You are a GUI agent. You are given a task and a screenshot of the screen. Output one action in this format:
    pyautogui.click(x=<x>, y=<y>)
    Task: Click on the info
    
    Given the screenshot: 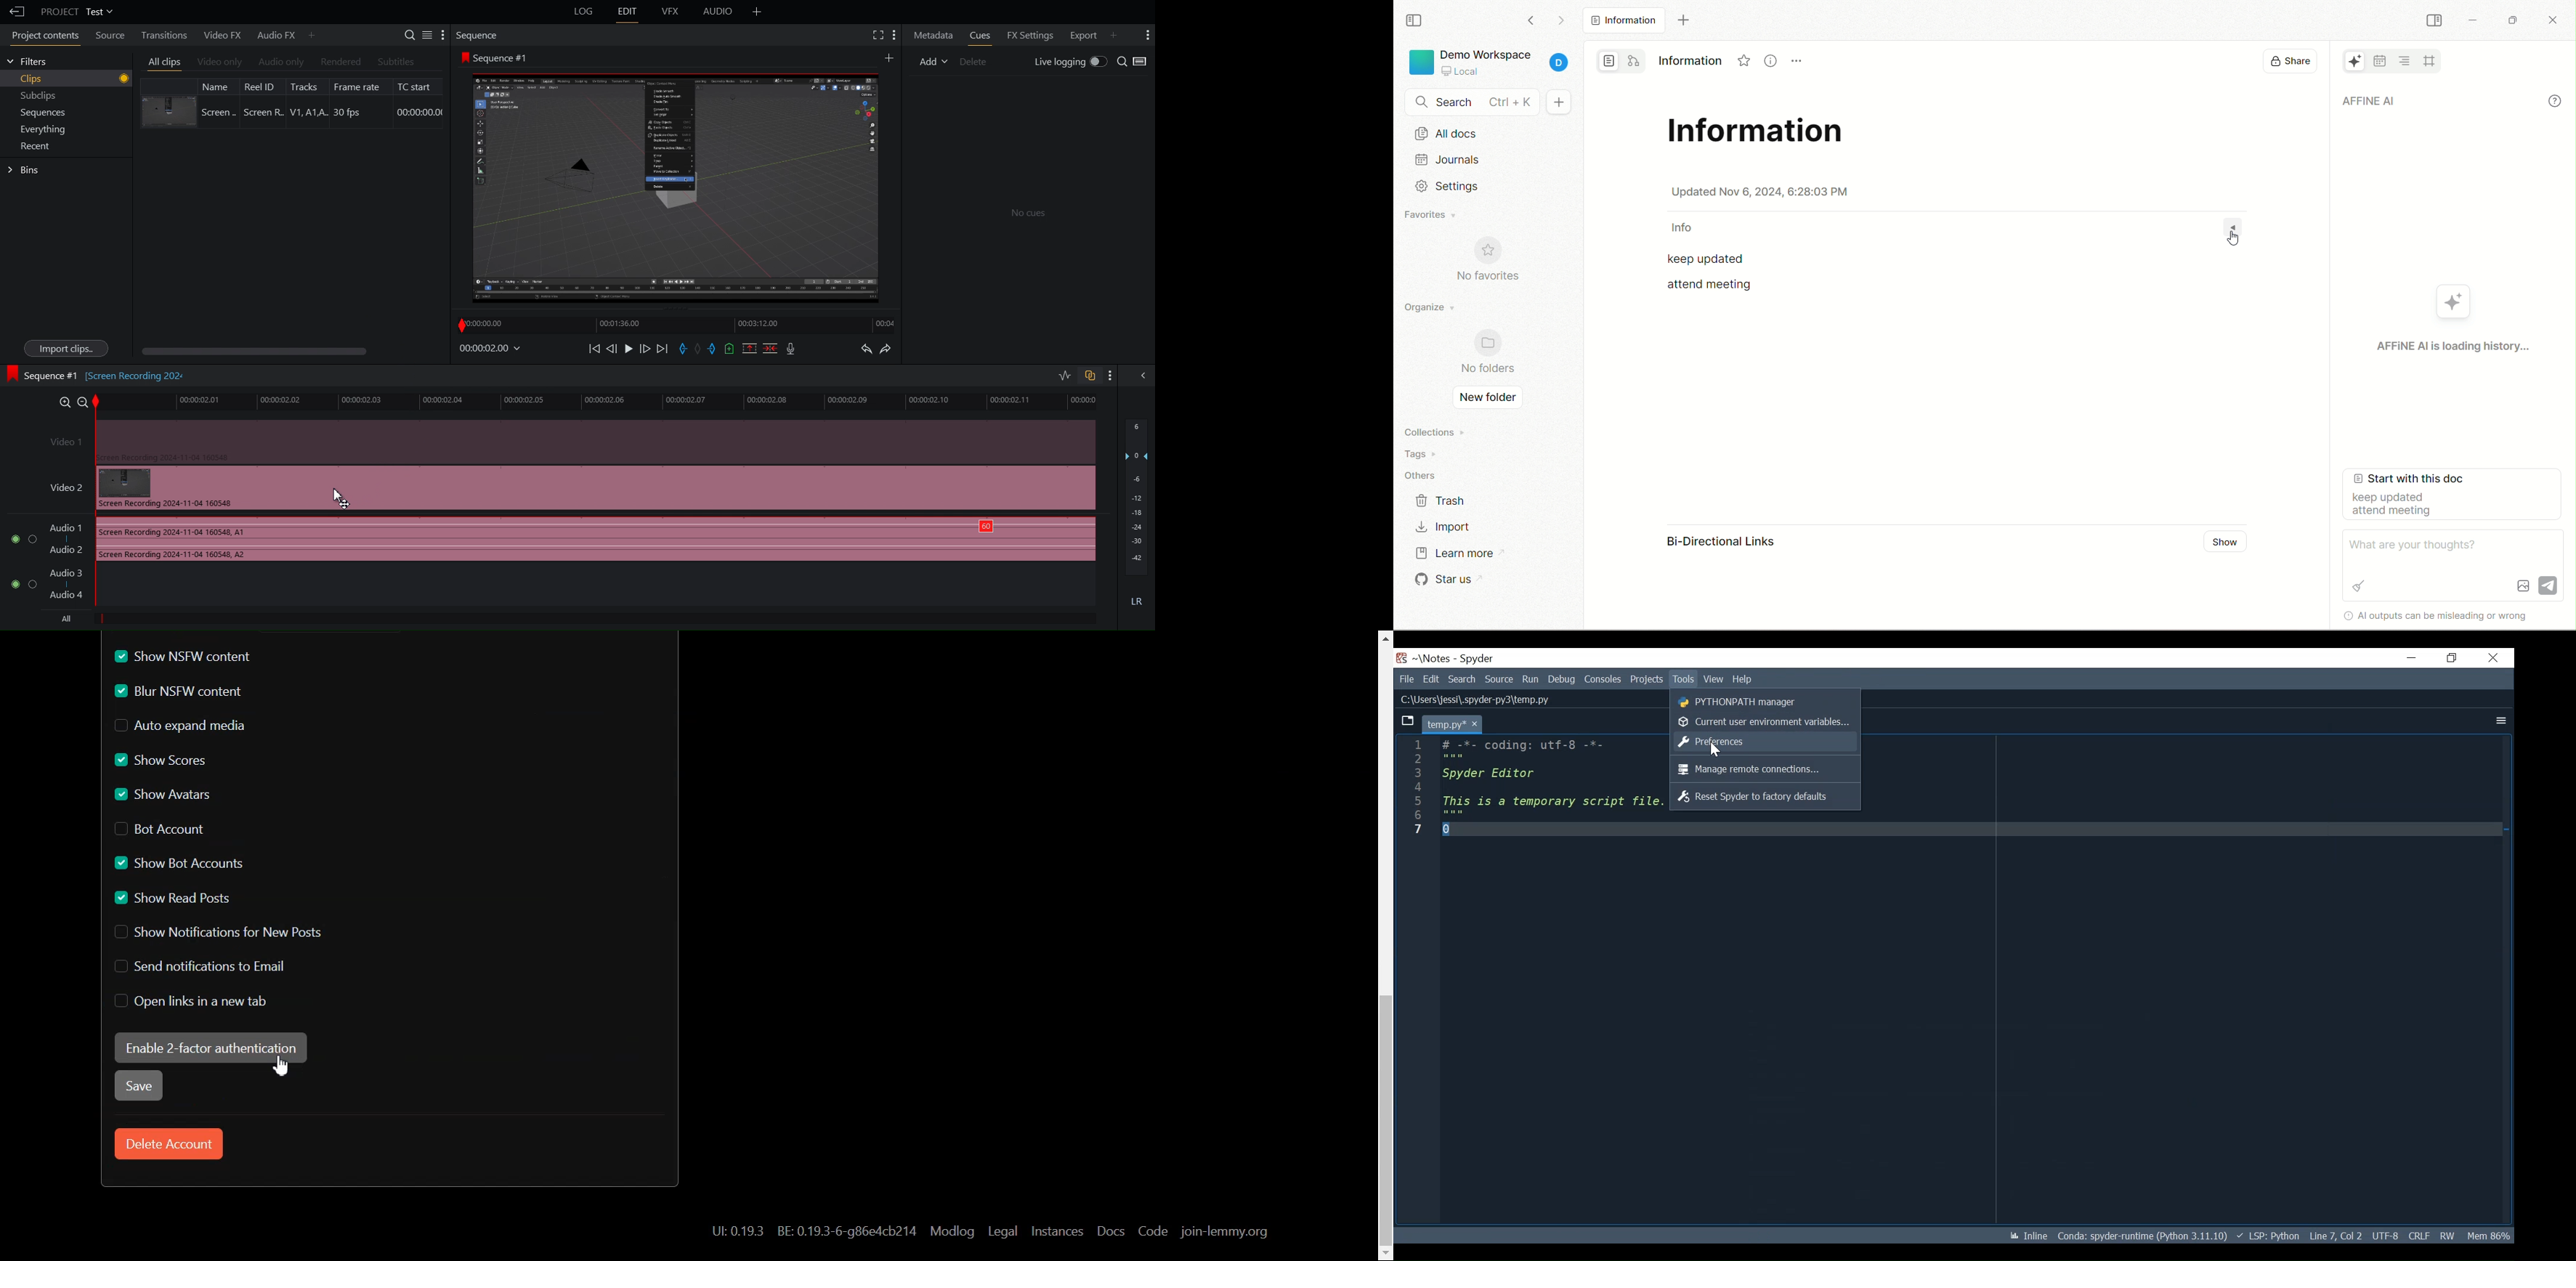 What is the action you would take?
    pyautogui.click(x=1696, y=229)
    